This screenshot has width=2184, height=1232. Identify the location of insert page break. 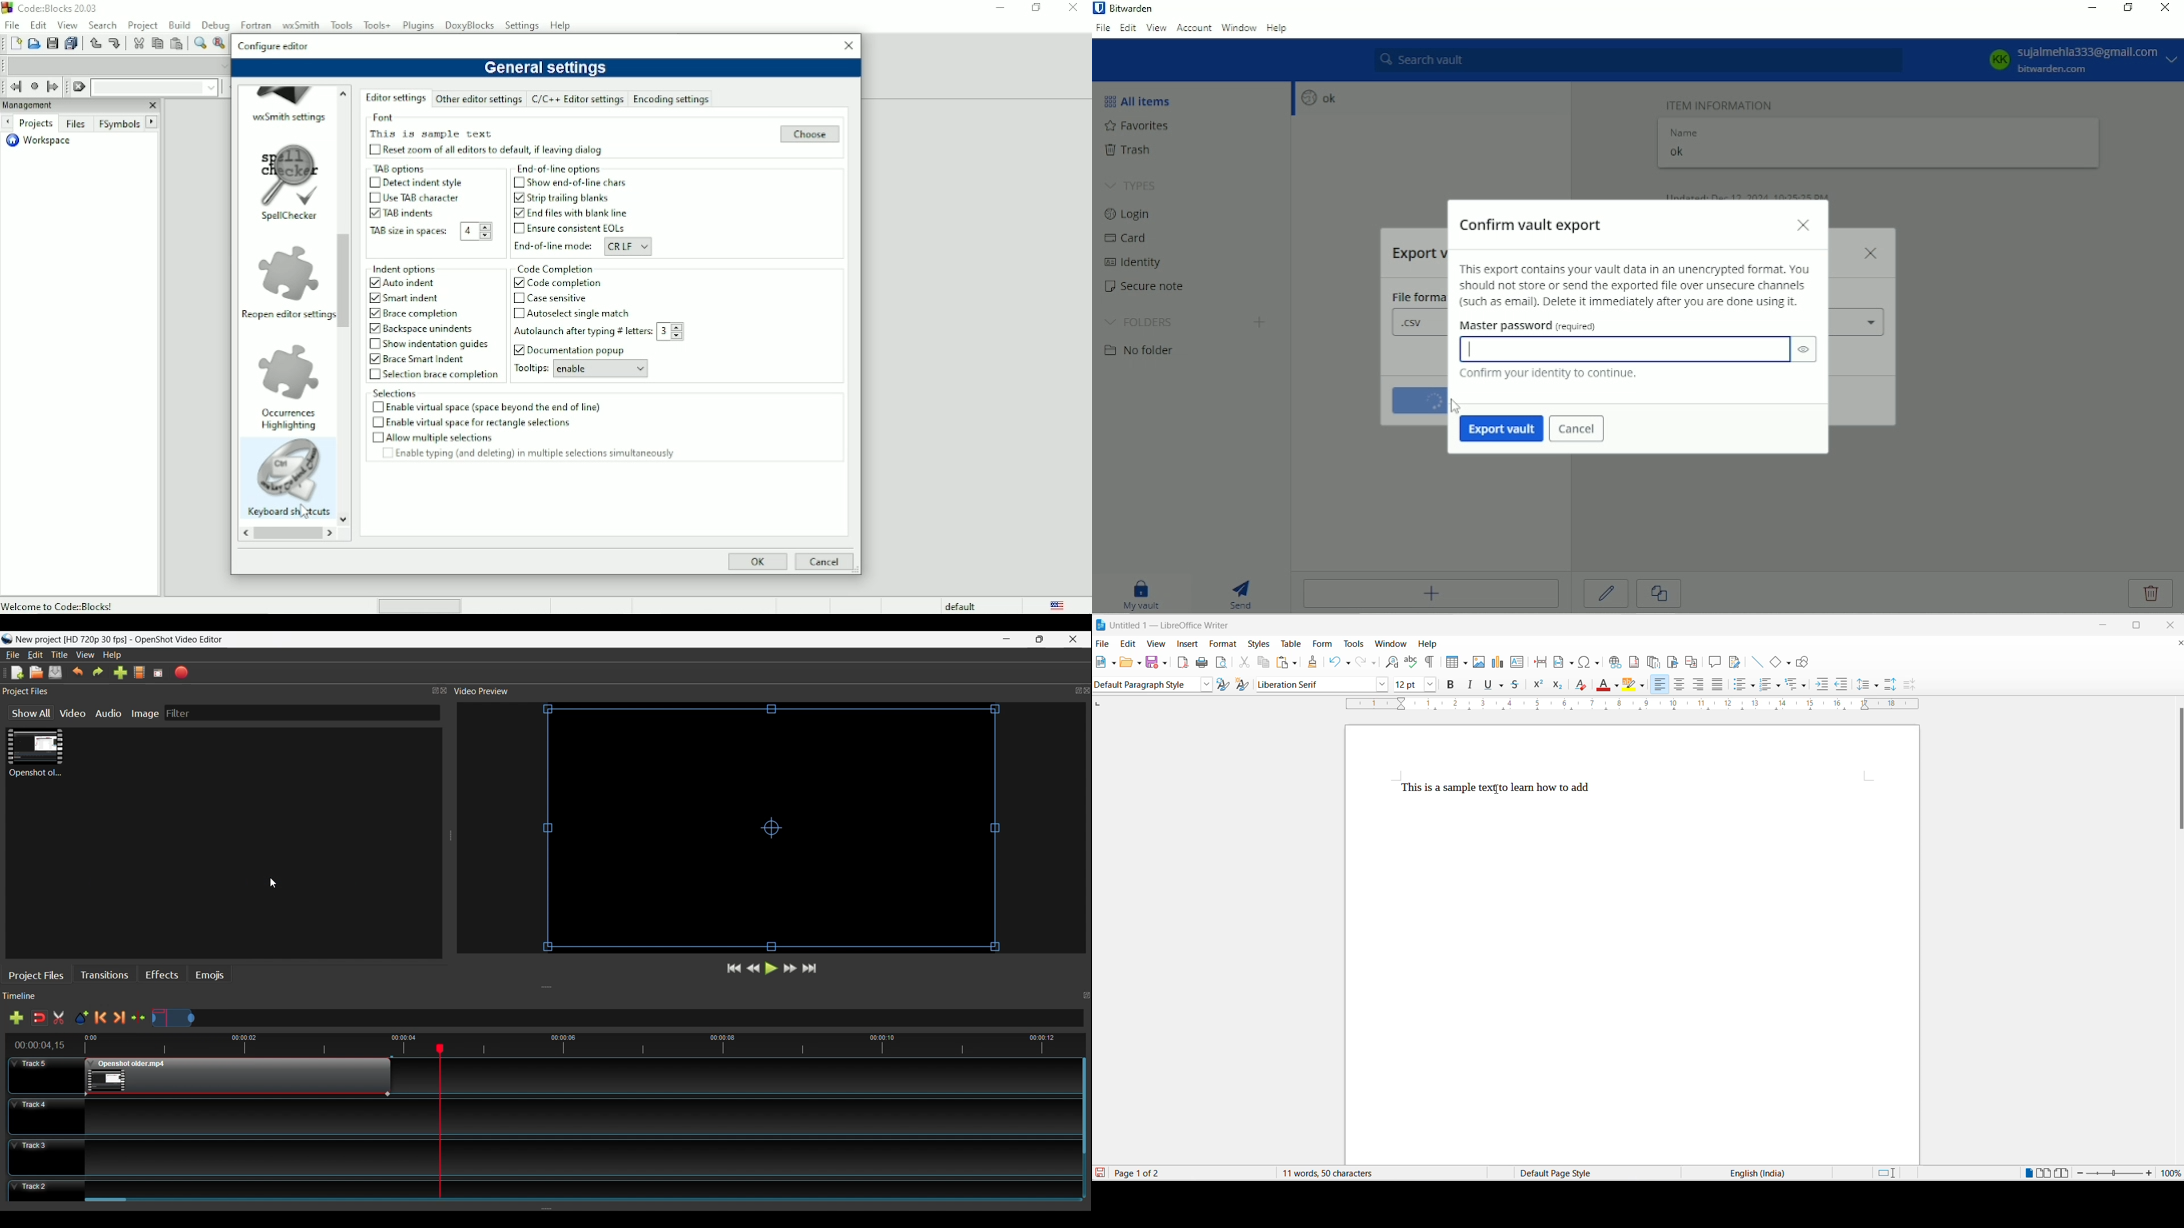
(1540, 663).